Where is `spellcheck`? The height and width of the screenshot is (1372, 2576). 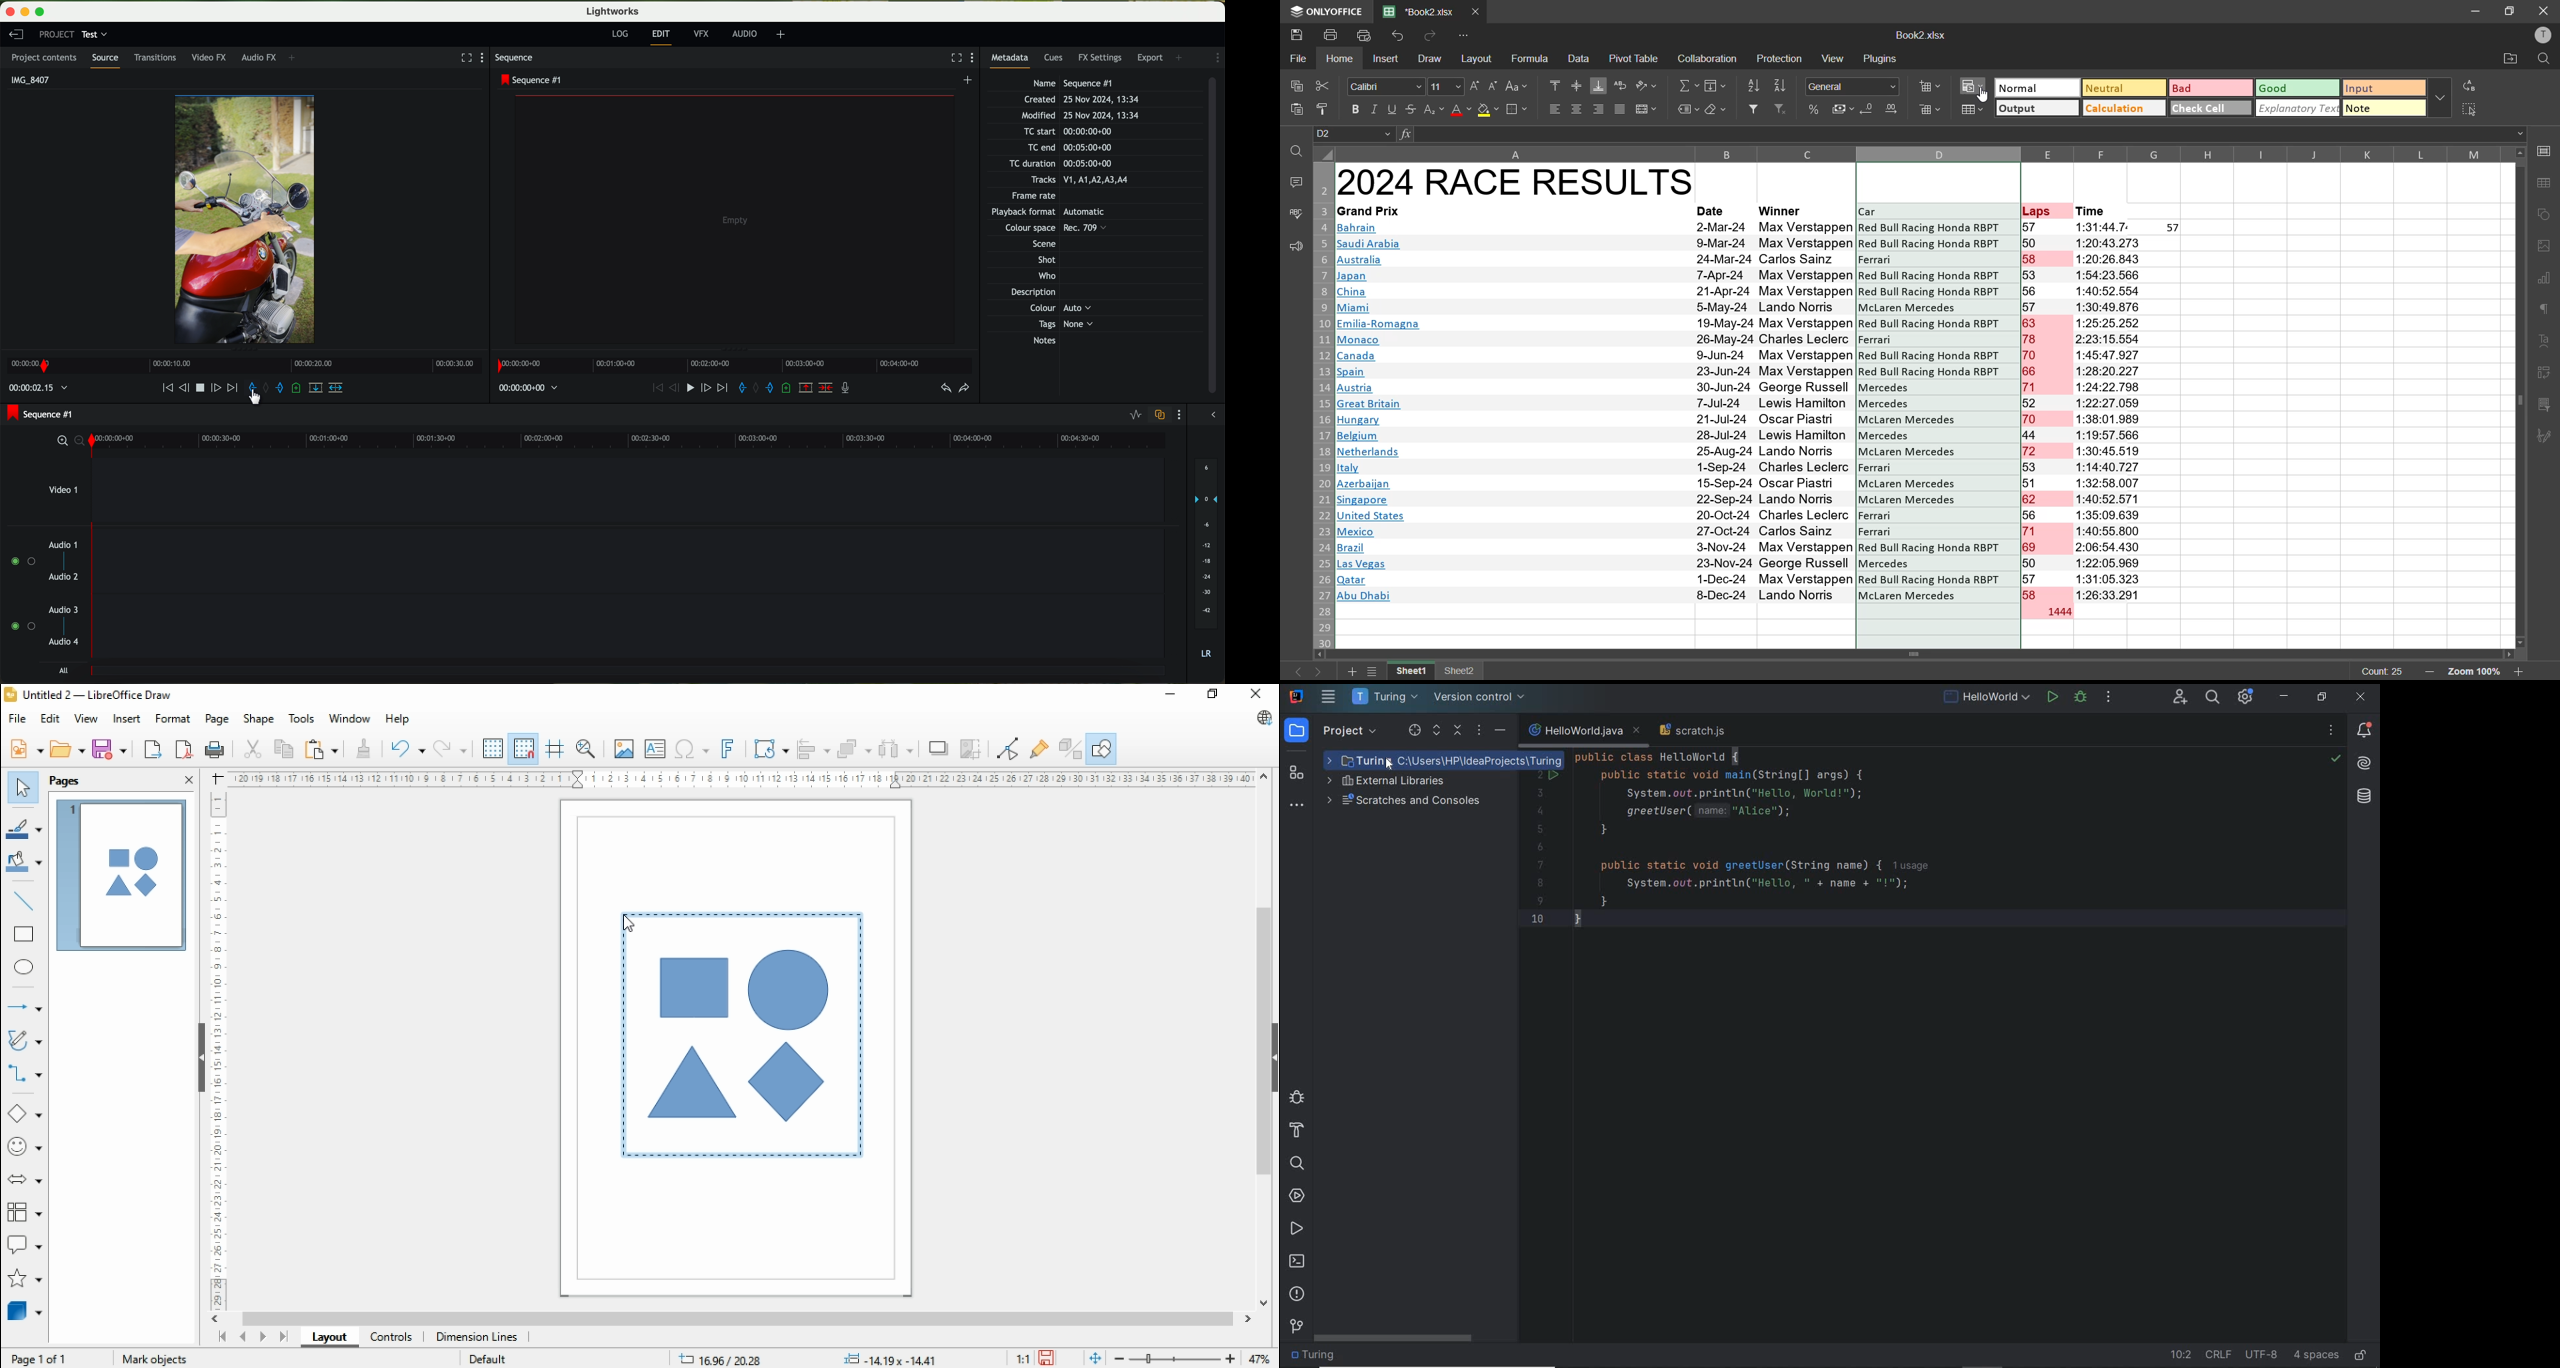
spellcheck is located at coordinates (1295, 215).